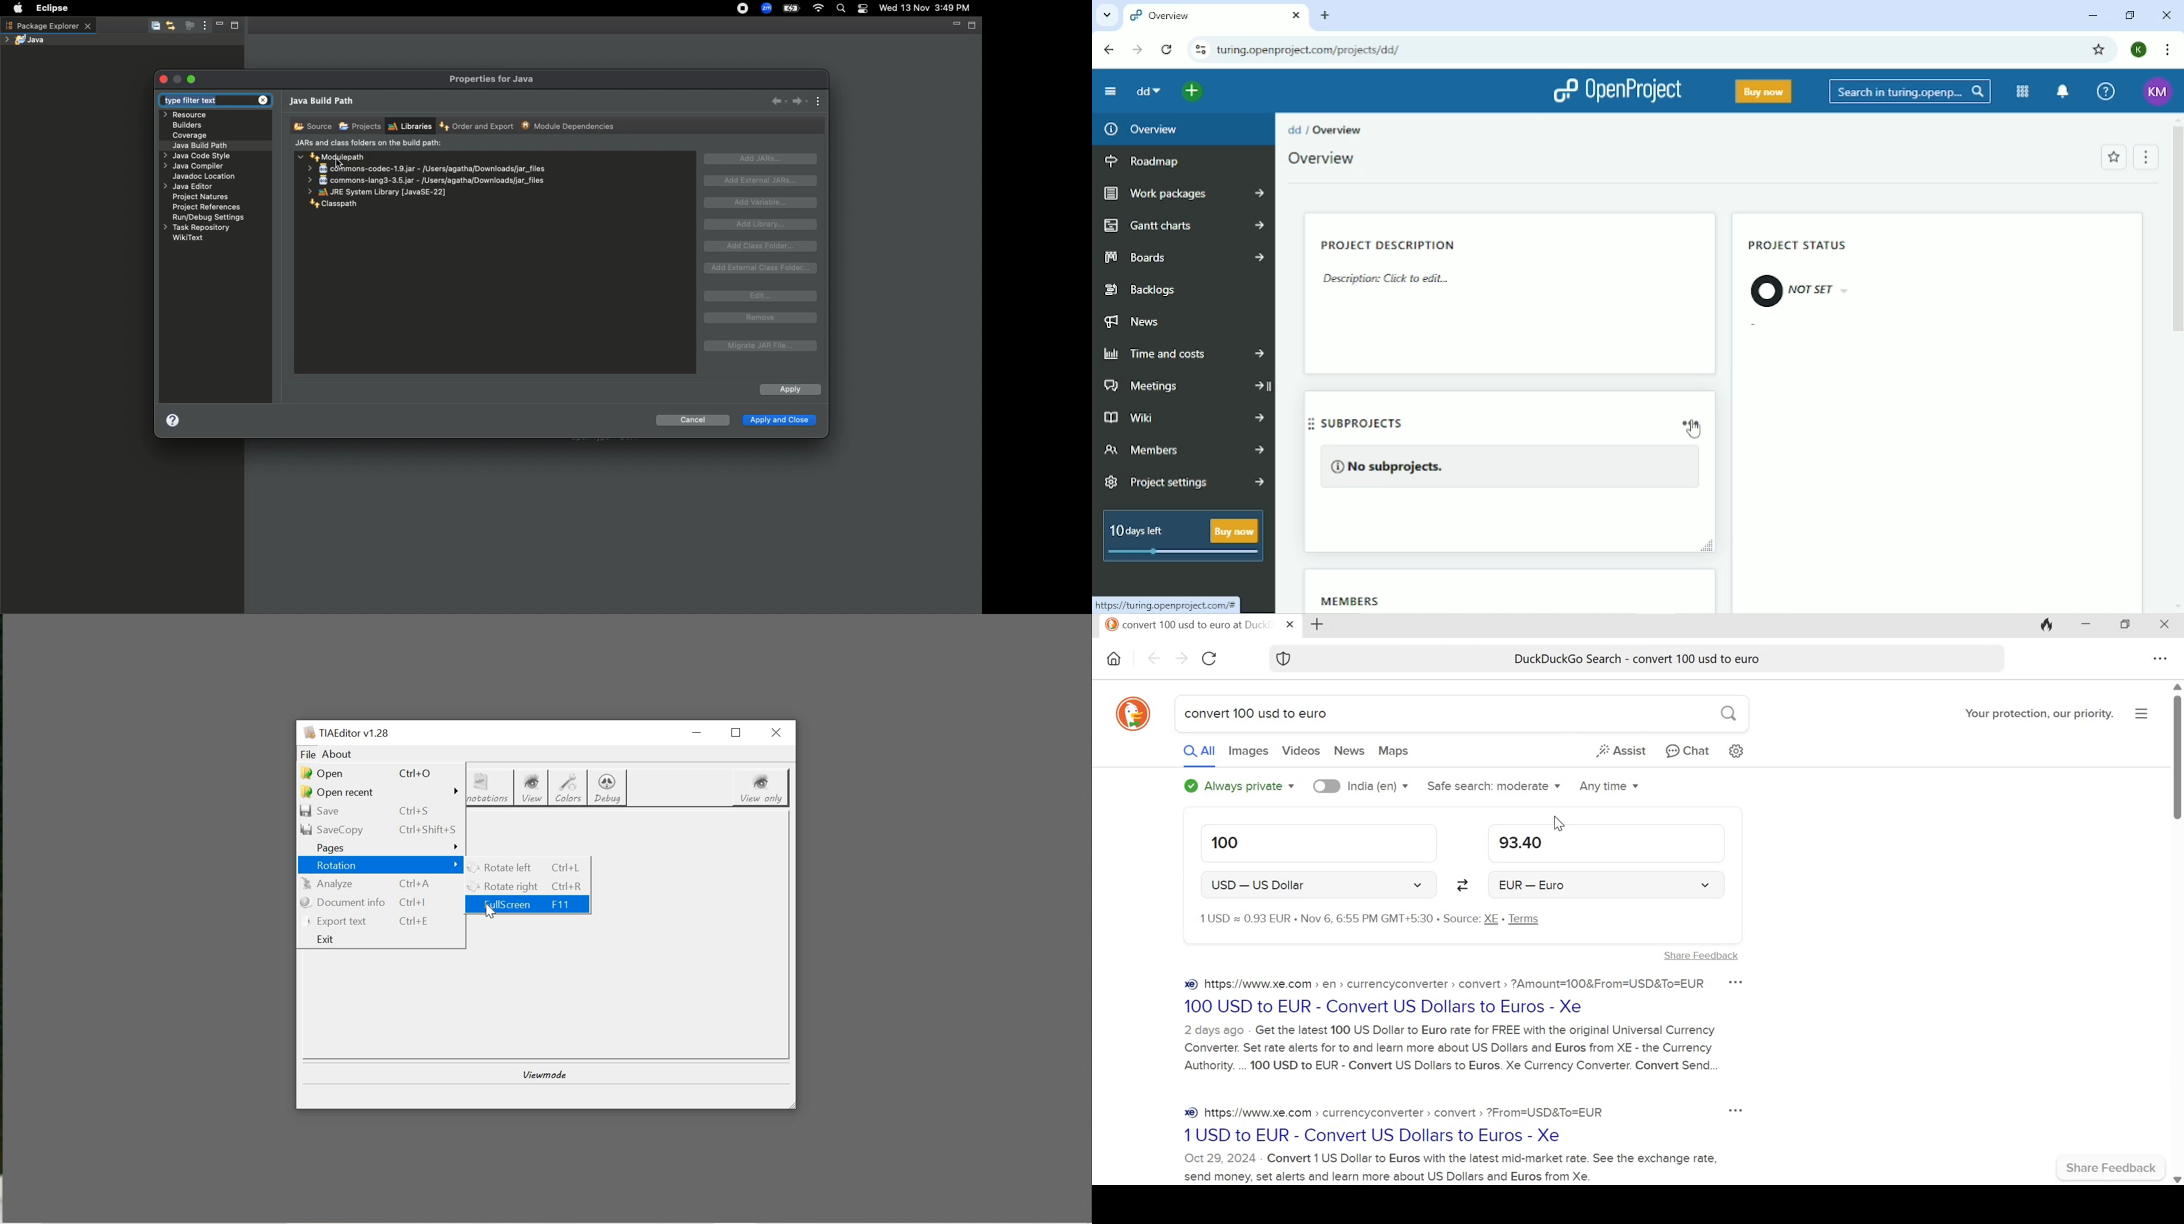 Image resolution: width=2184 pixels, height=1232 pixels. What do you see at coordinates (218, 26) in the screenshot?
I see `Minimize` at bounding box center [218, 26].